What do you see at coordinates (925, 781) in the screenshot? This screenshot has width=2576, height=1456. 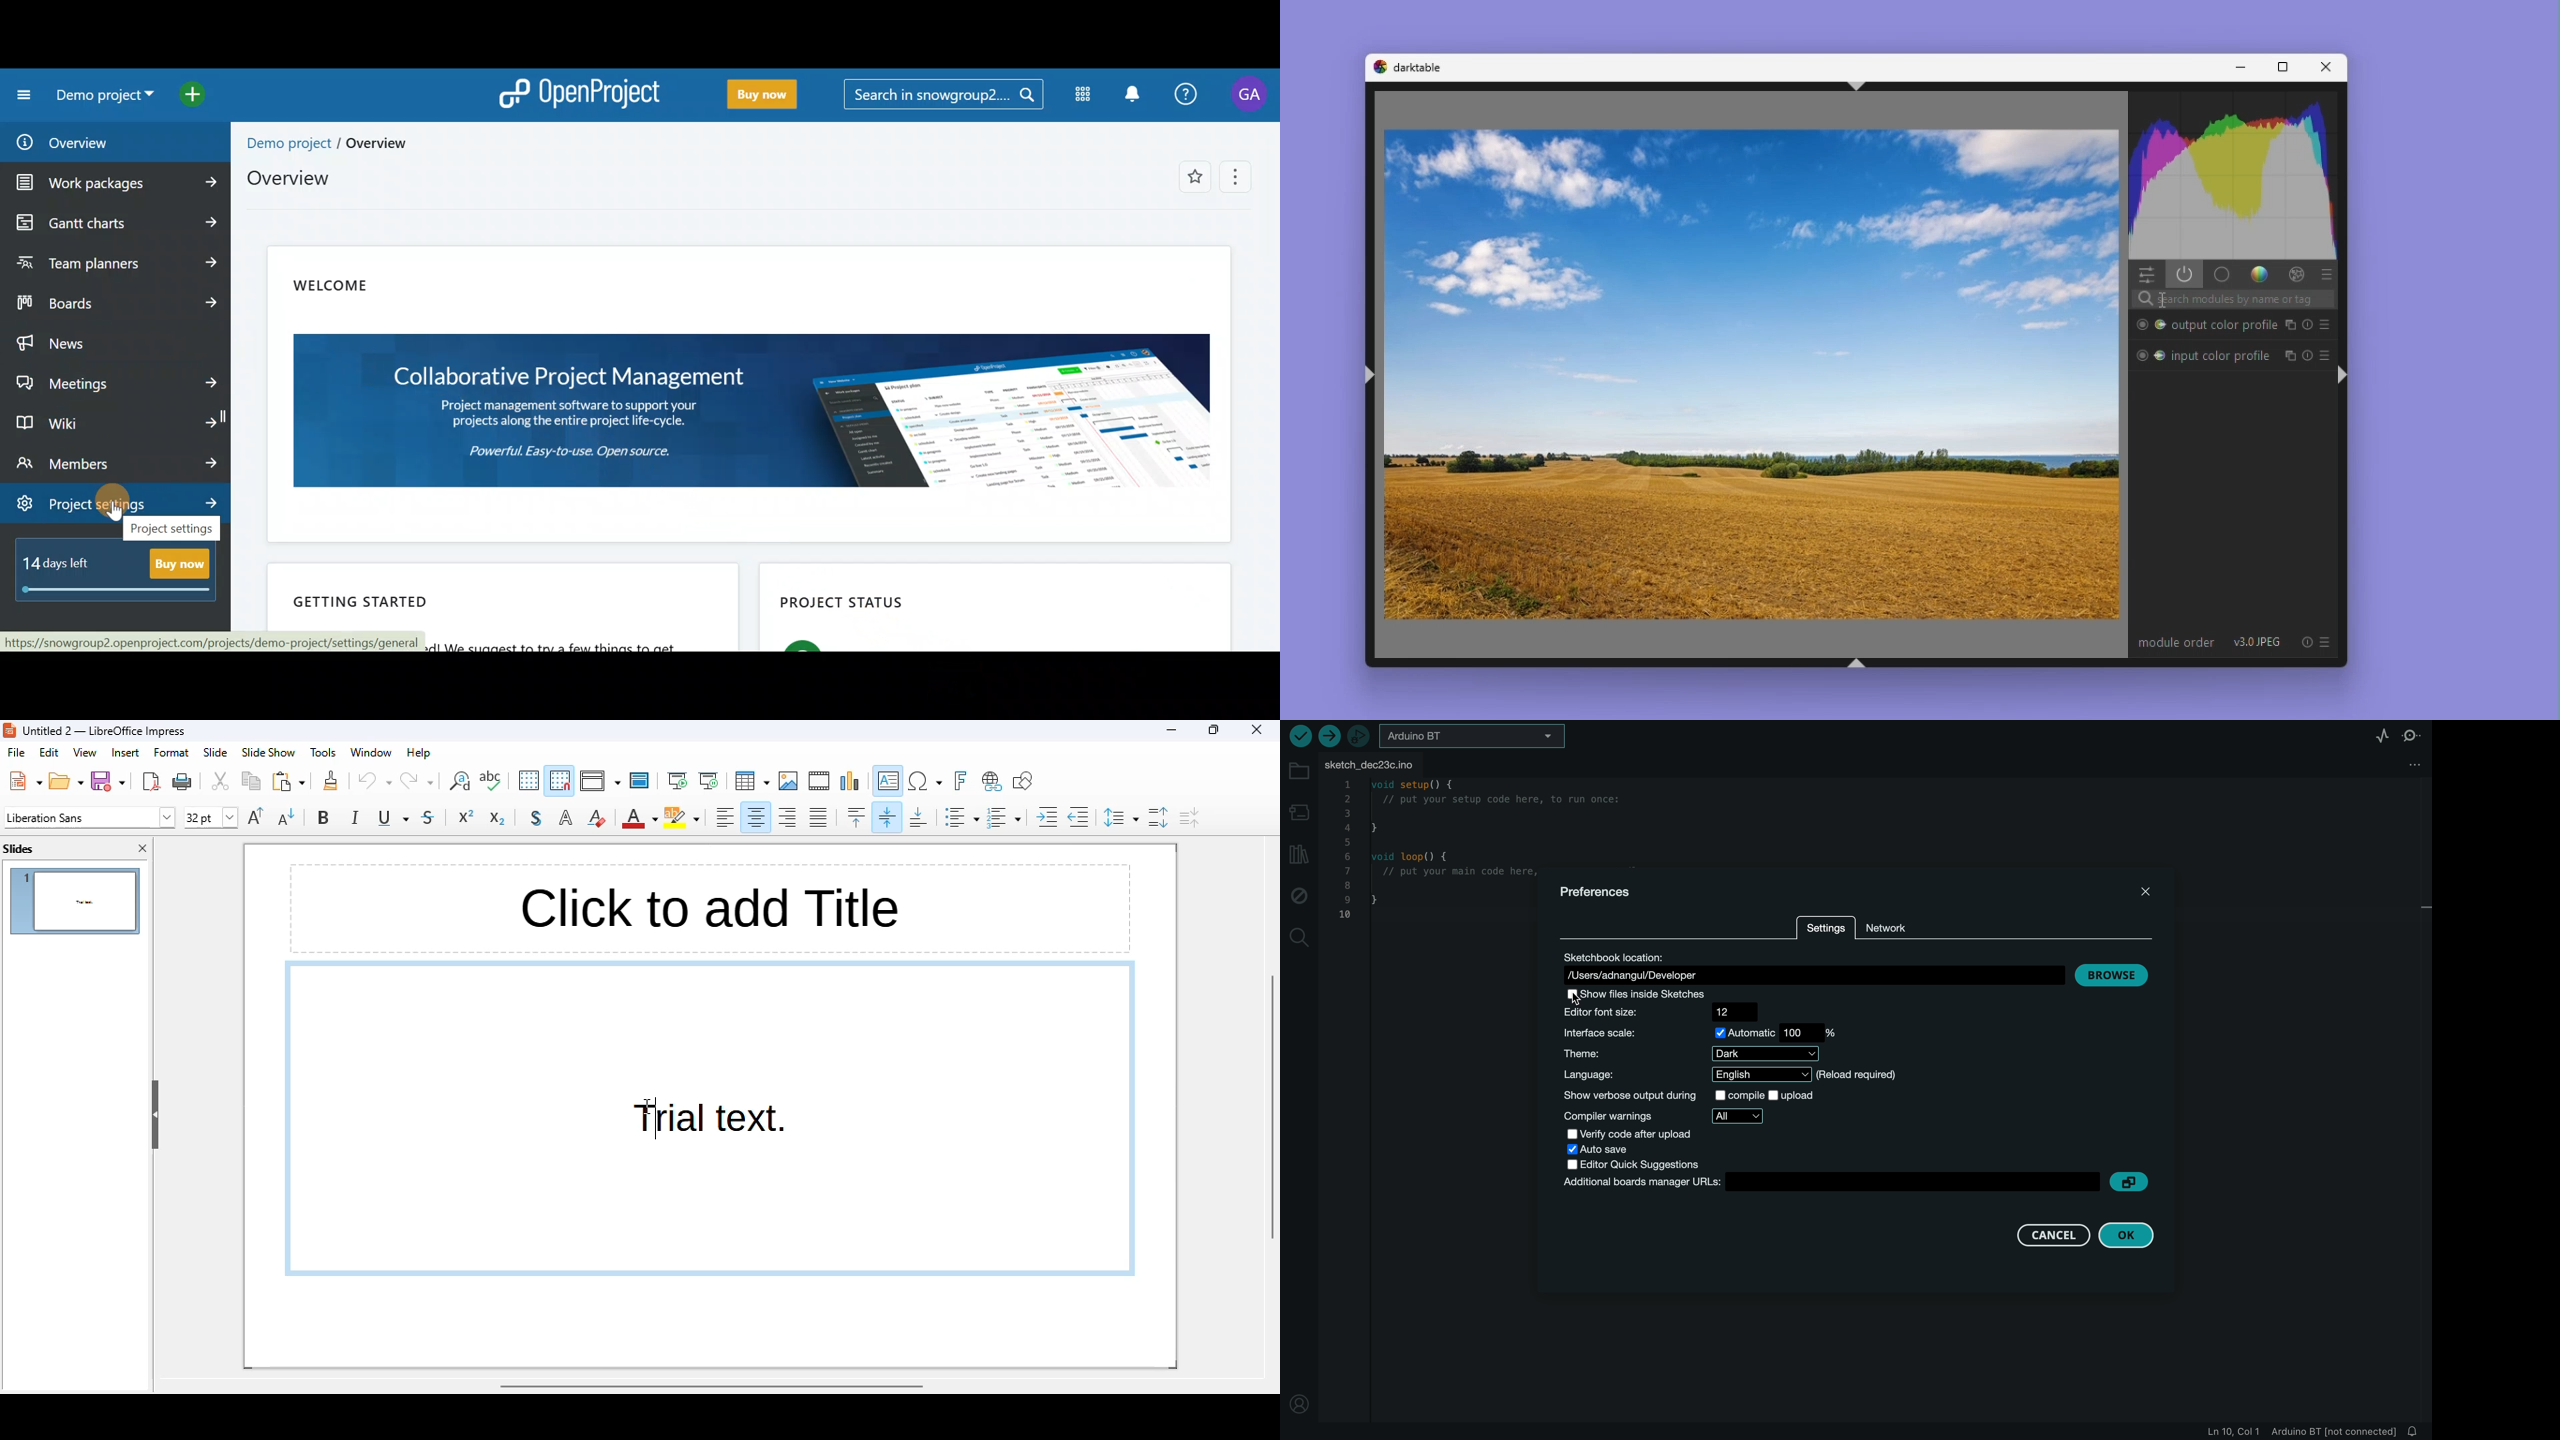 I see `insert special characters` at bounding box center [925, 781].